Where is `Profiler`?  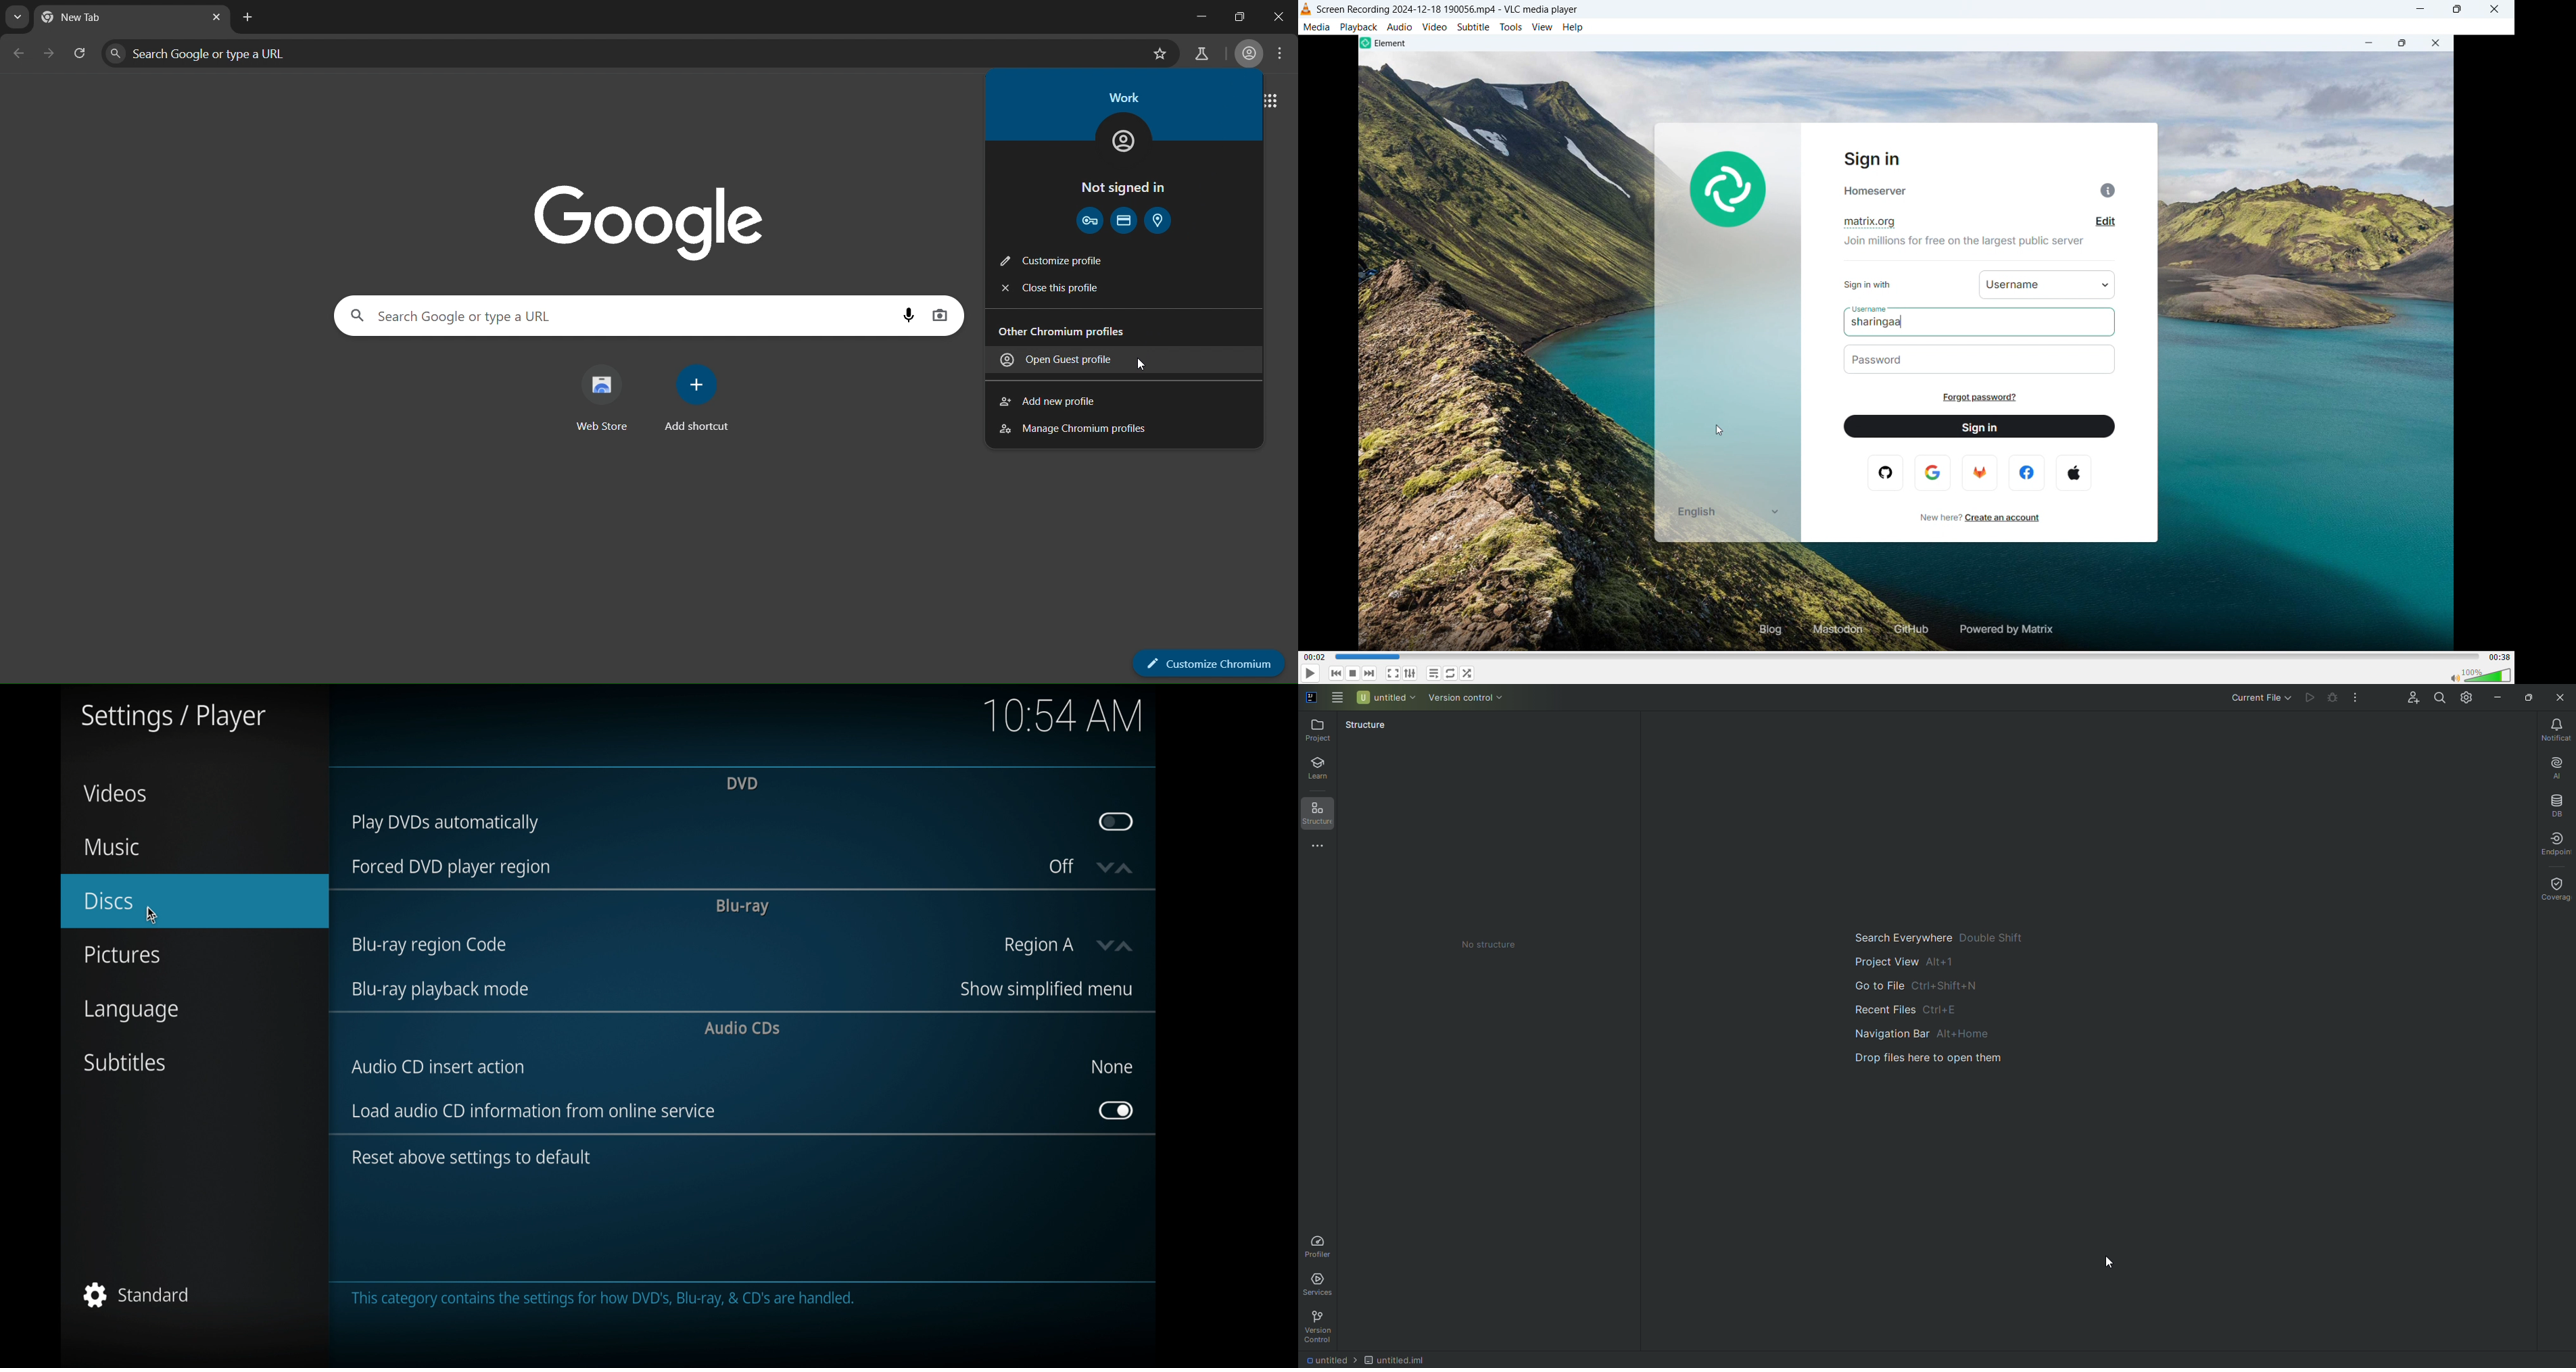 Profiler is located at coordinates (1322, 1244).